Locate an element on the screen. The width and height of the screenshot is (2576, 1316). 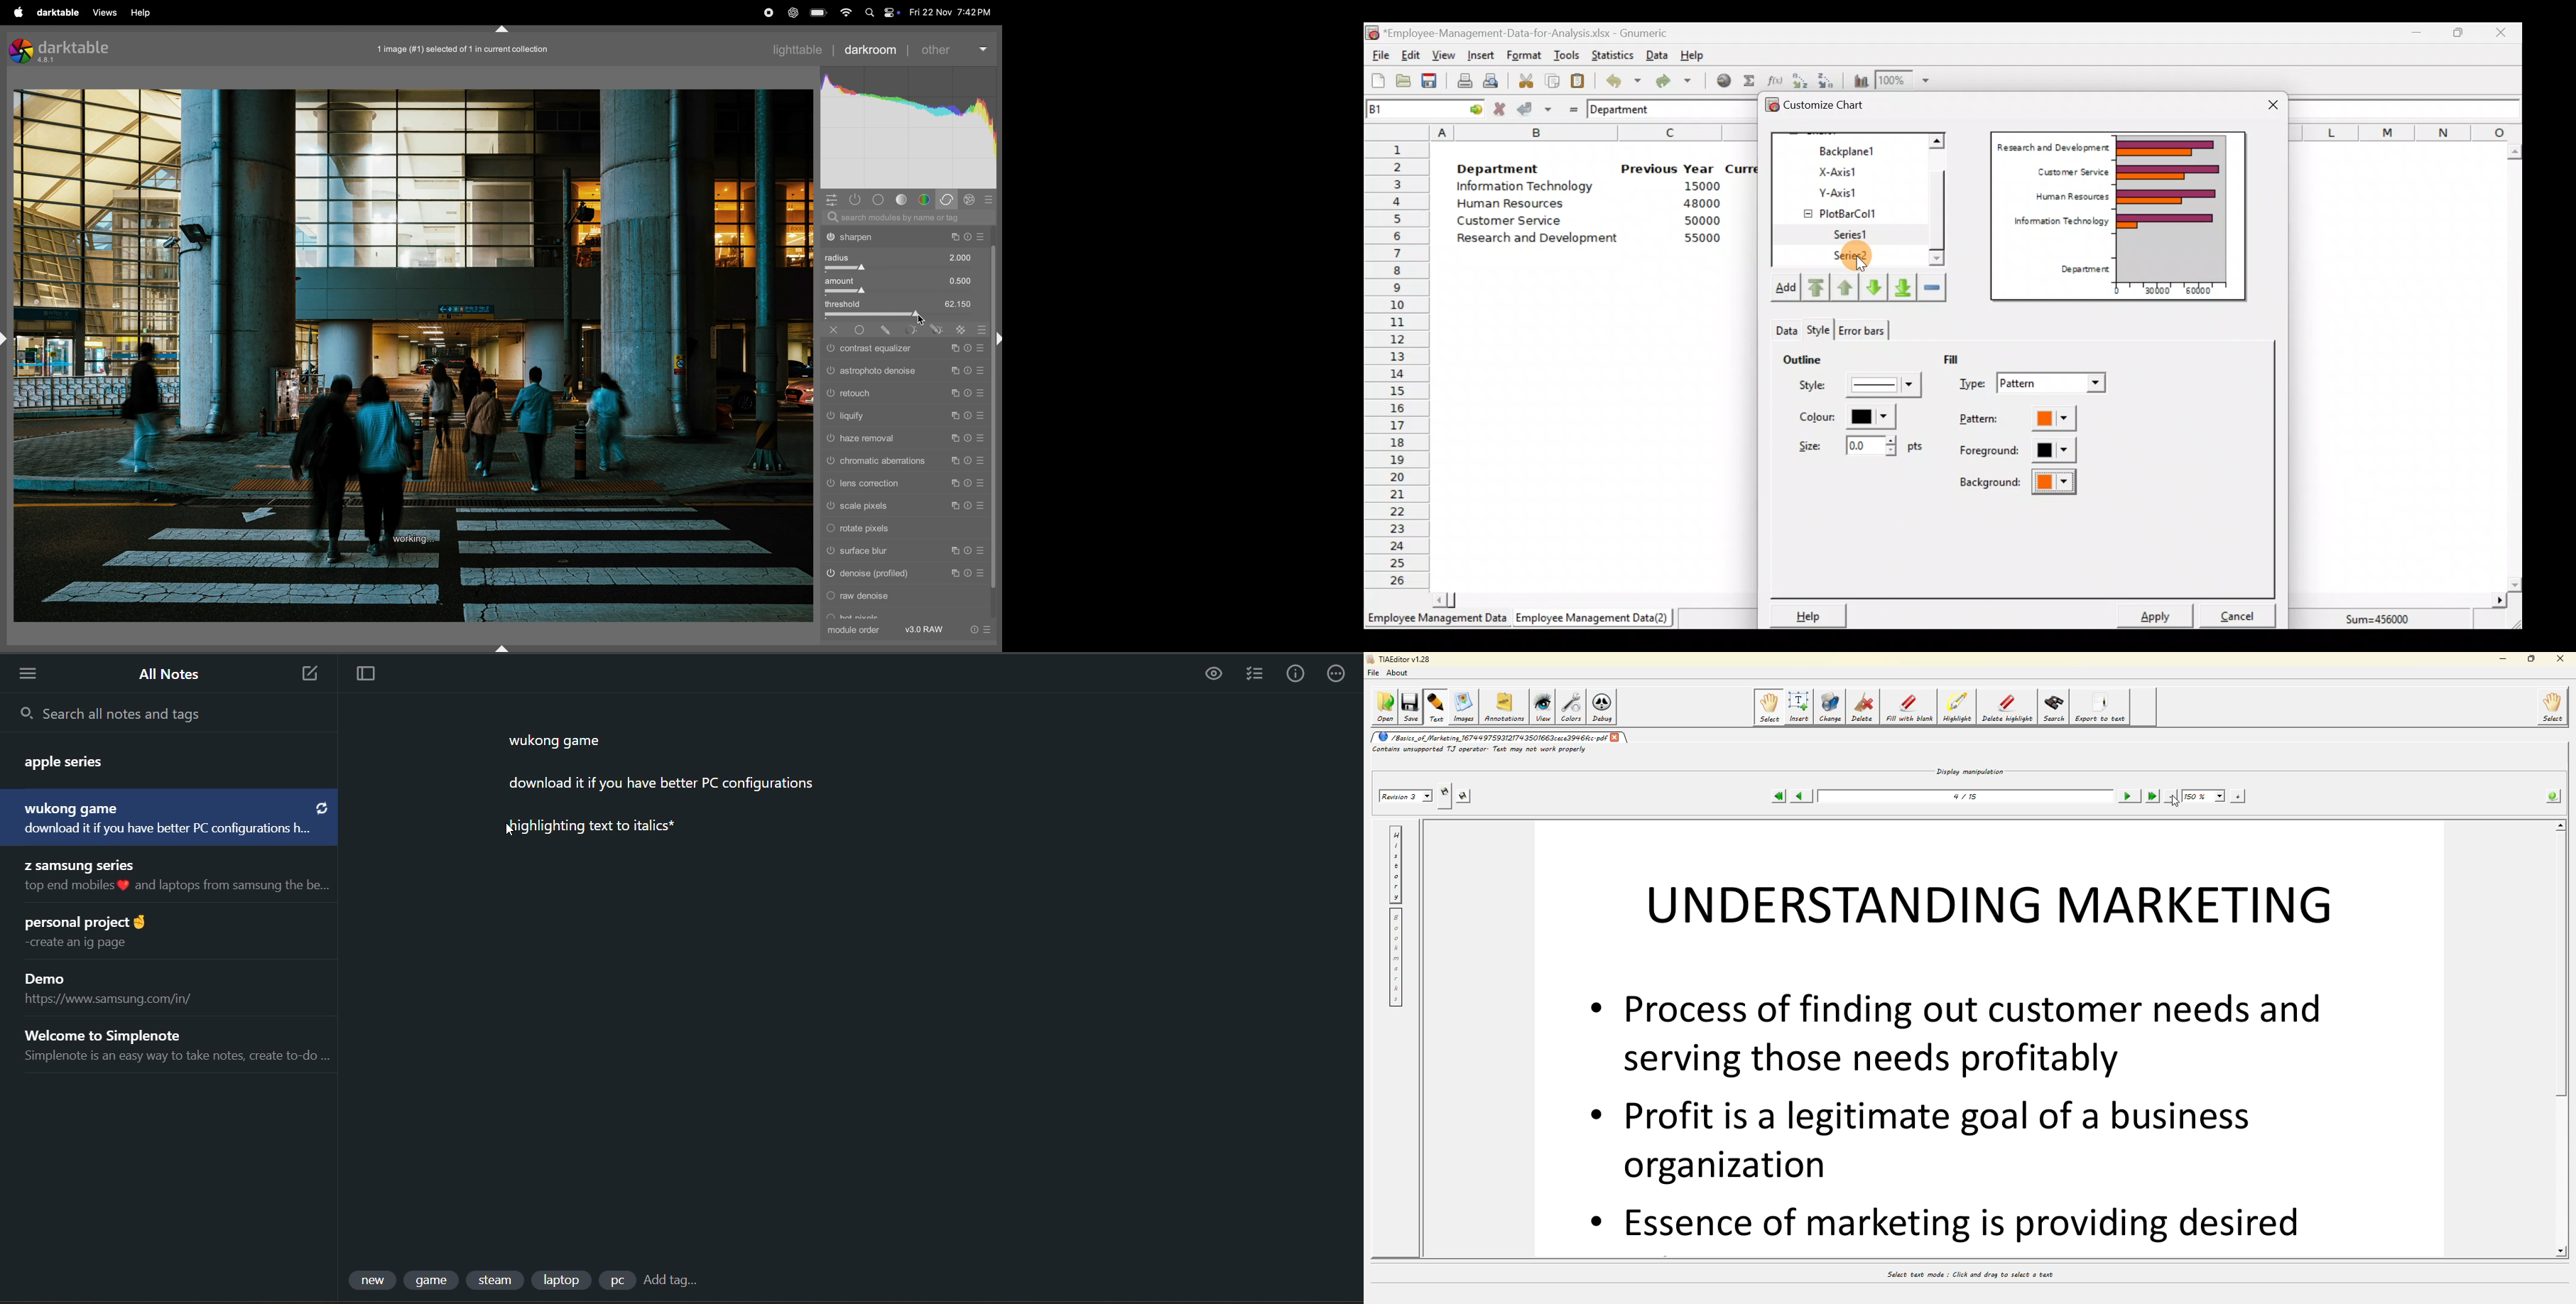
parametric mask is located at coordinates (907, 328).